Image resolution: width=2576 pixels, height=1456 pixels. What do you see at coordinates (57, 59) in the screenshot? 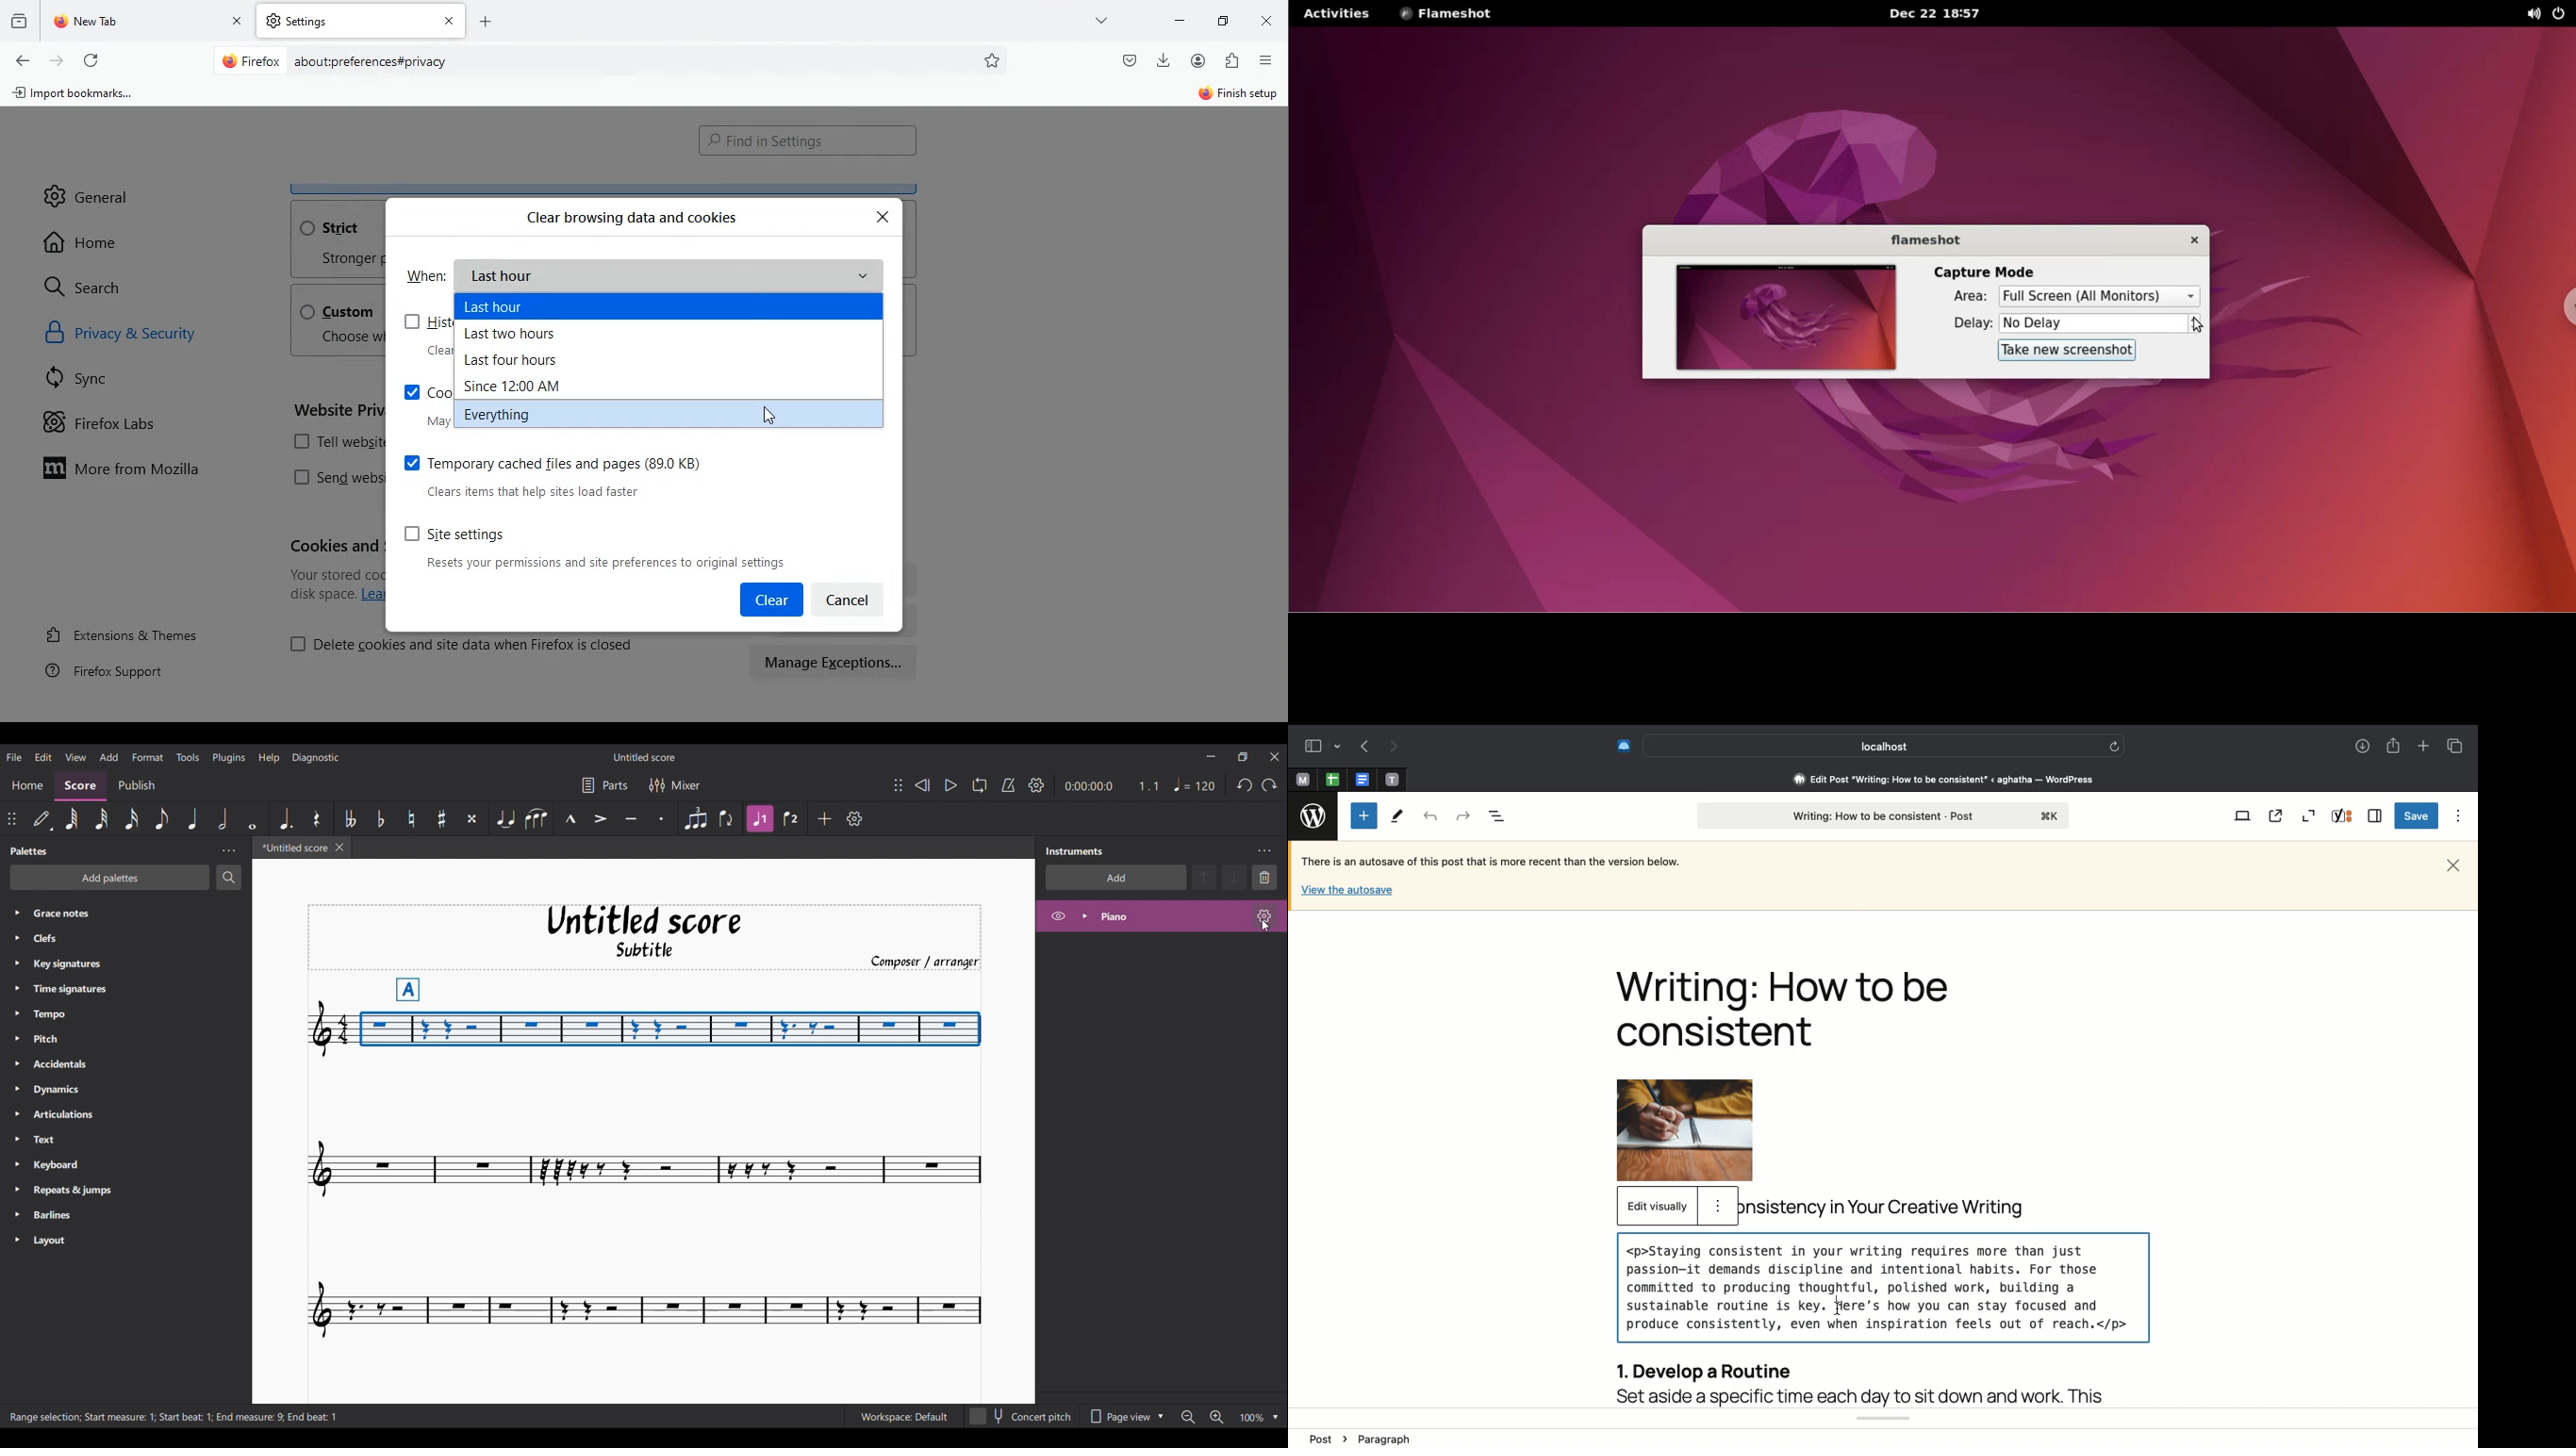
I see `forward` at bounding box center [57, 59].